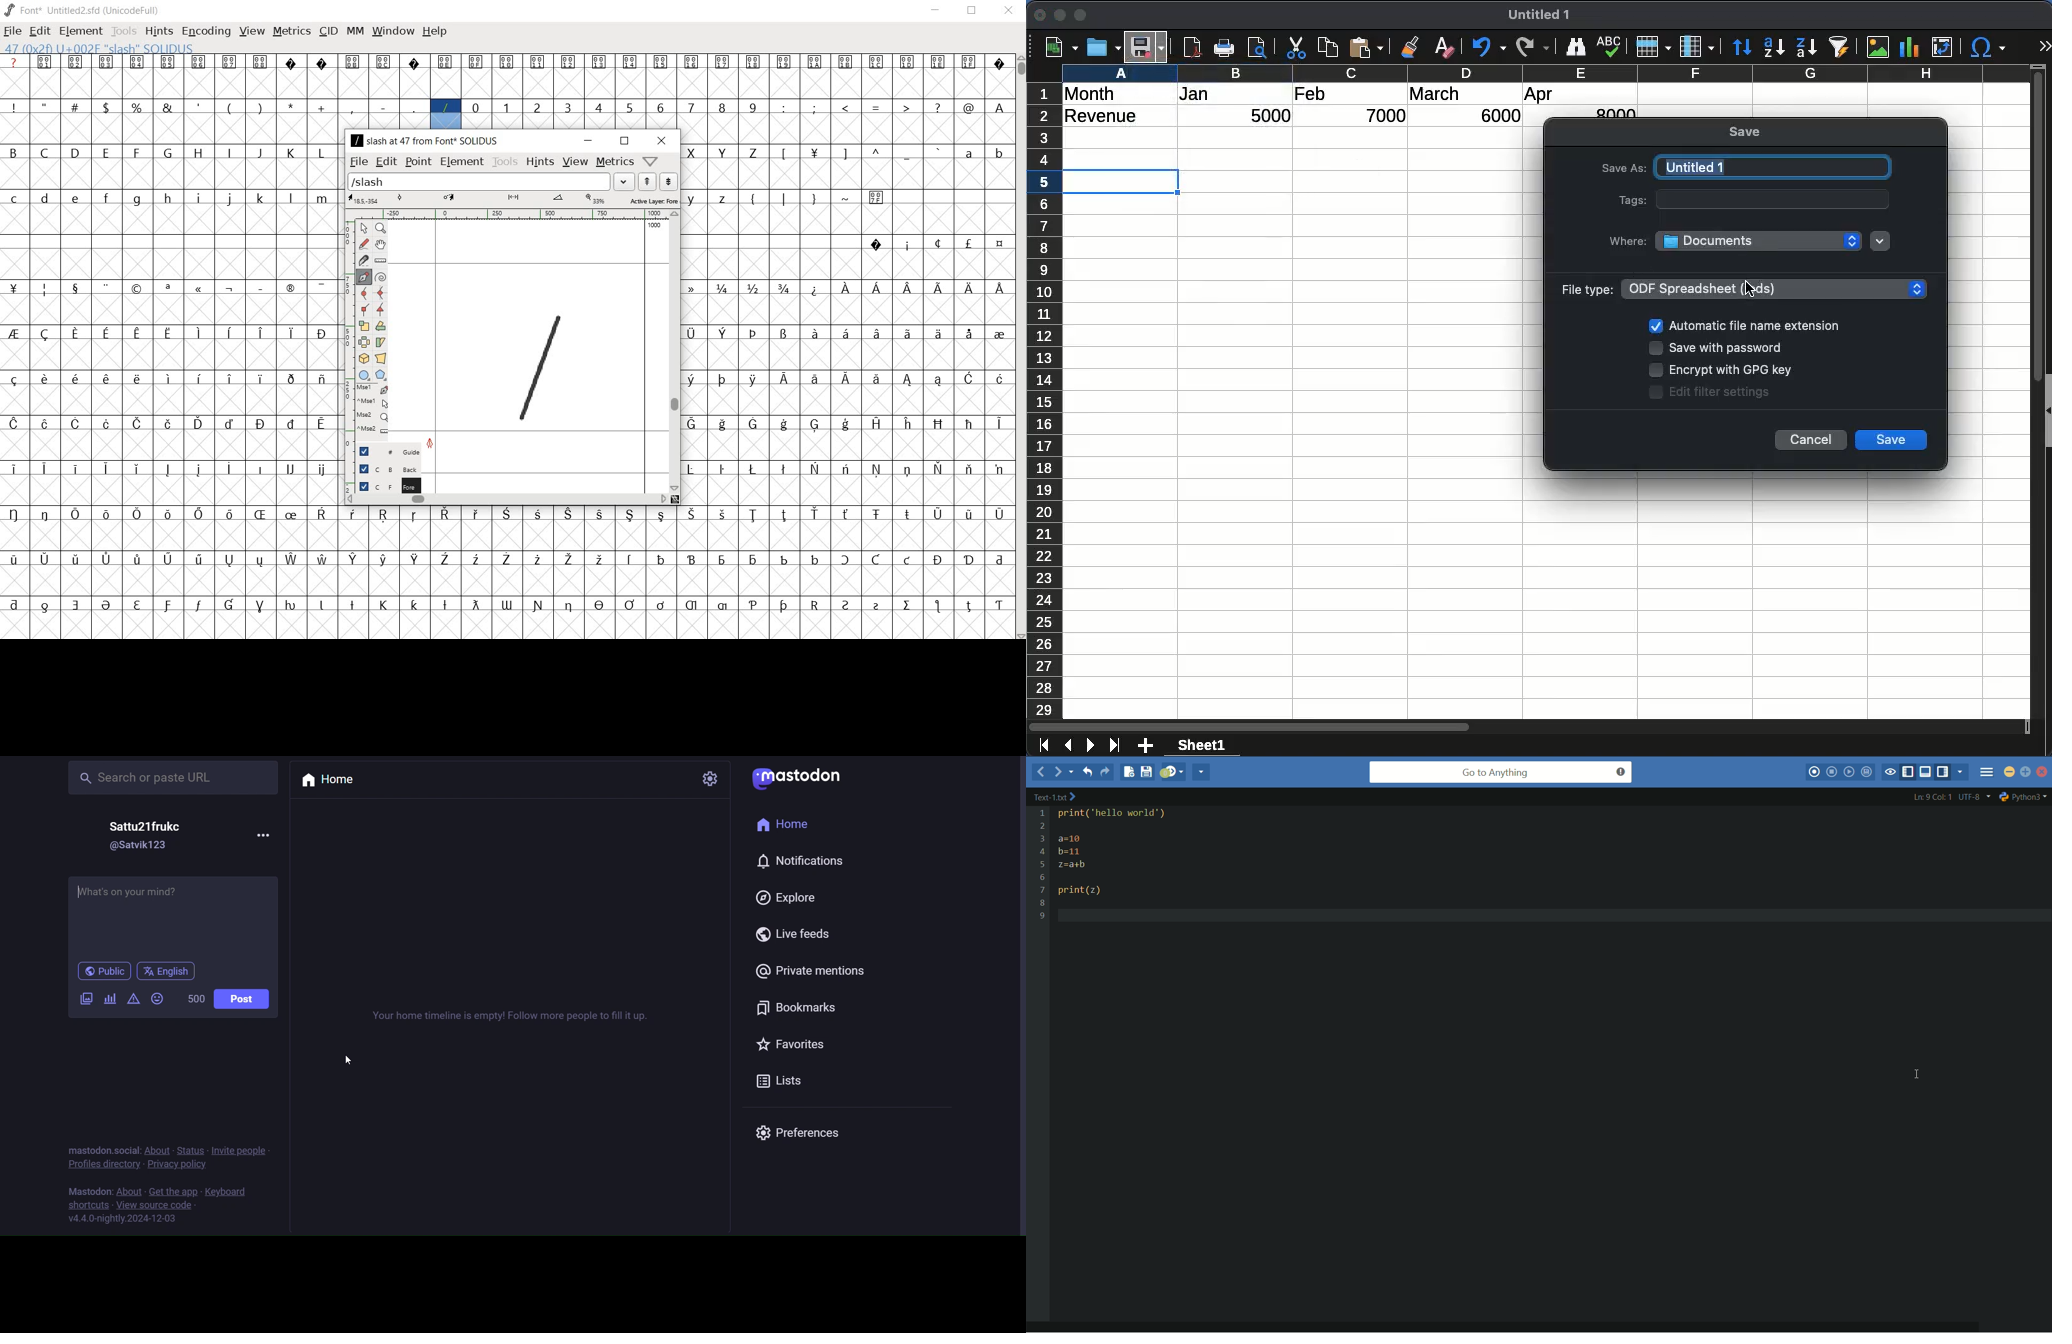 The height and width of the screenshot is (1344, 2072). I want to click on CID, so click(328, 31).